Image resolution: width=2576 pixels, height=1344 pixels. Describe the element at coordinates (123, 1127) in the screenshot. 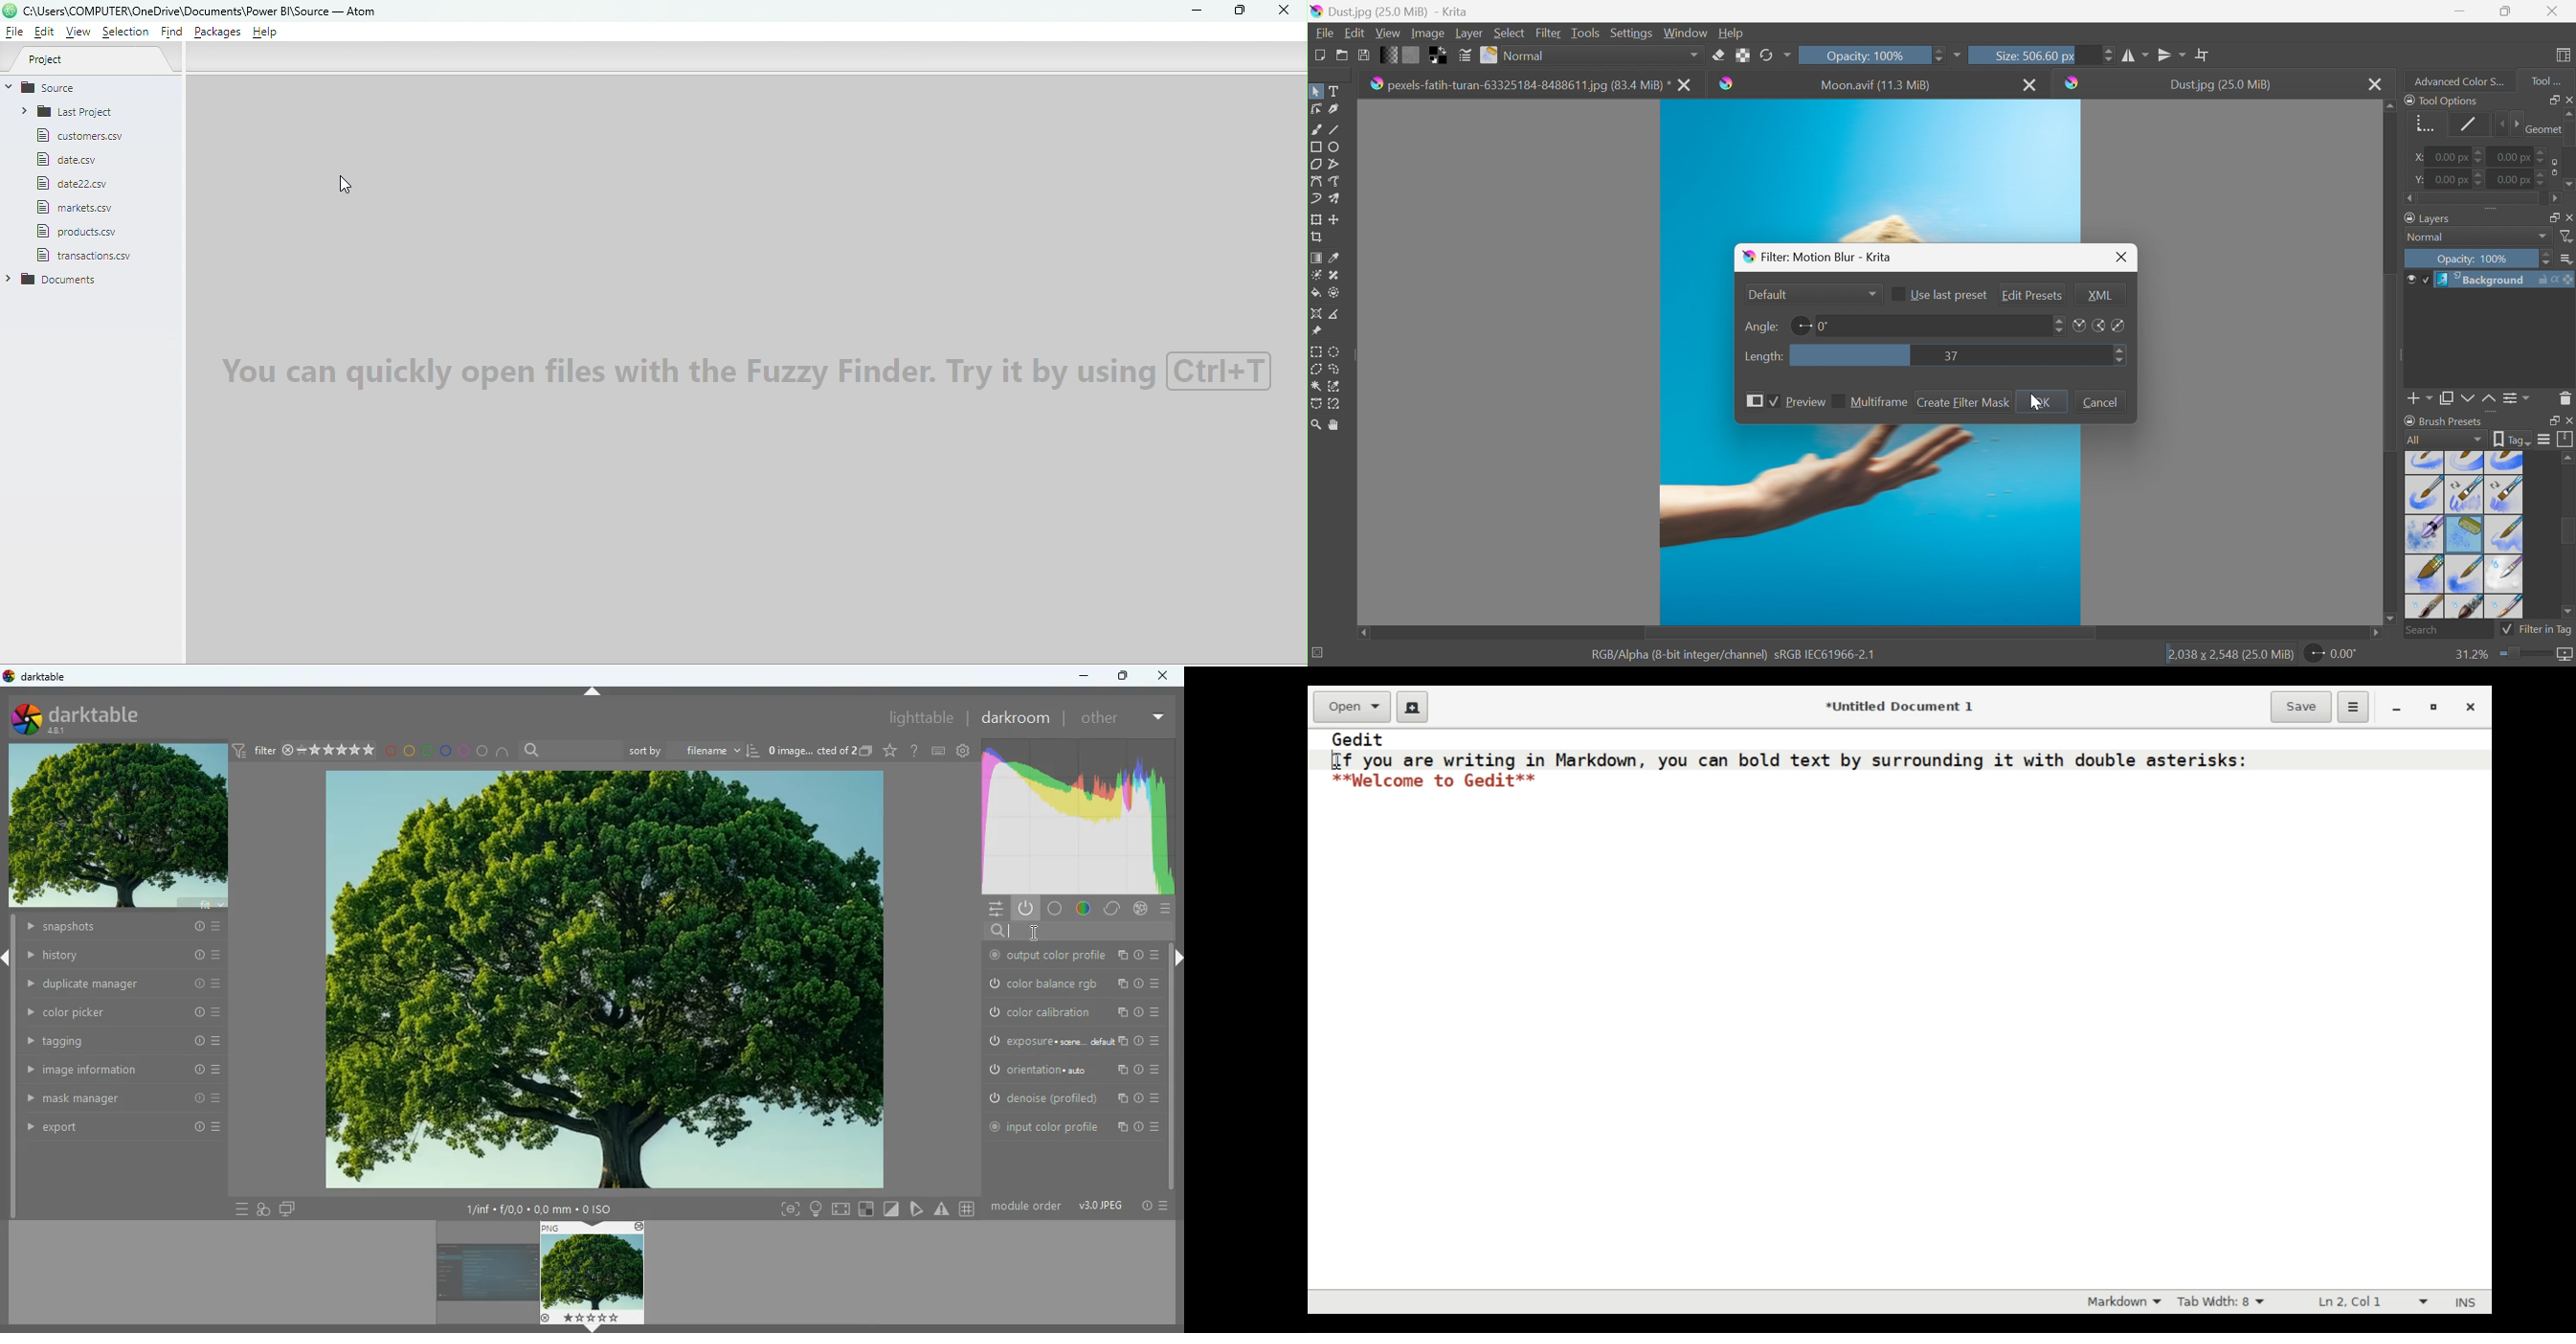

I see `export` at that location.